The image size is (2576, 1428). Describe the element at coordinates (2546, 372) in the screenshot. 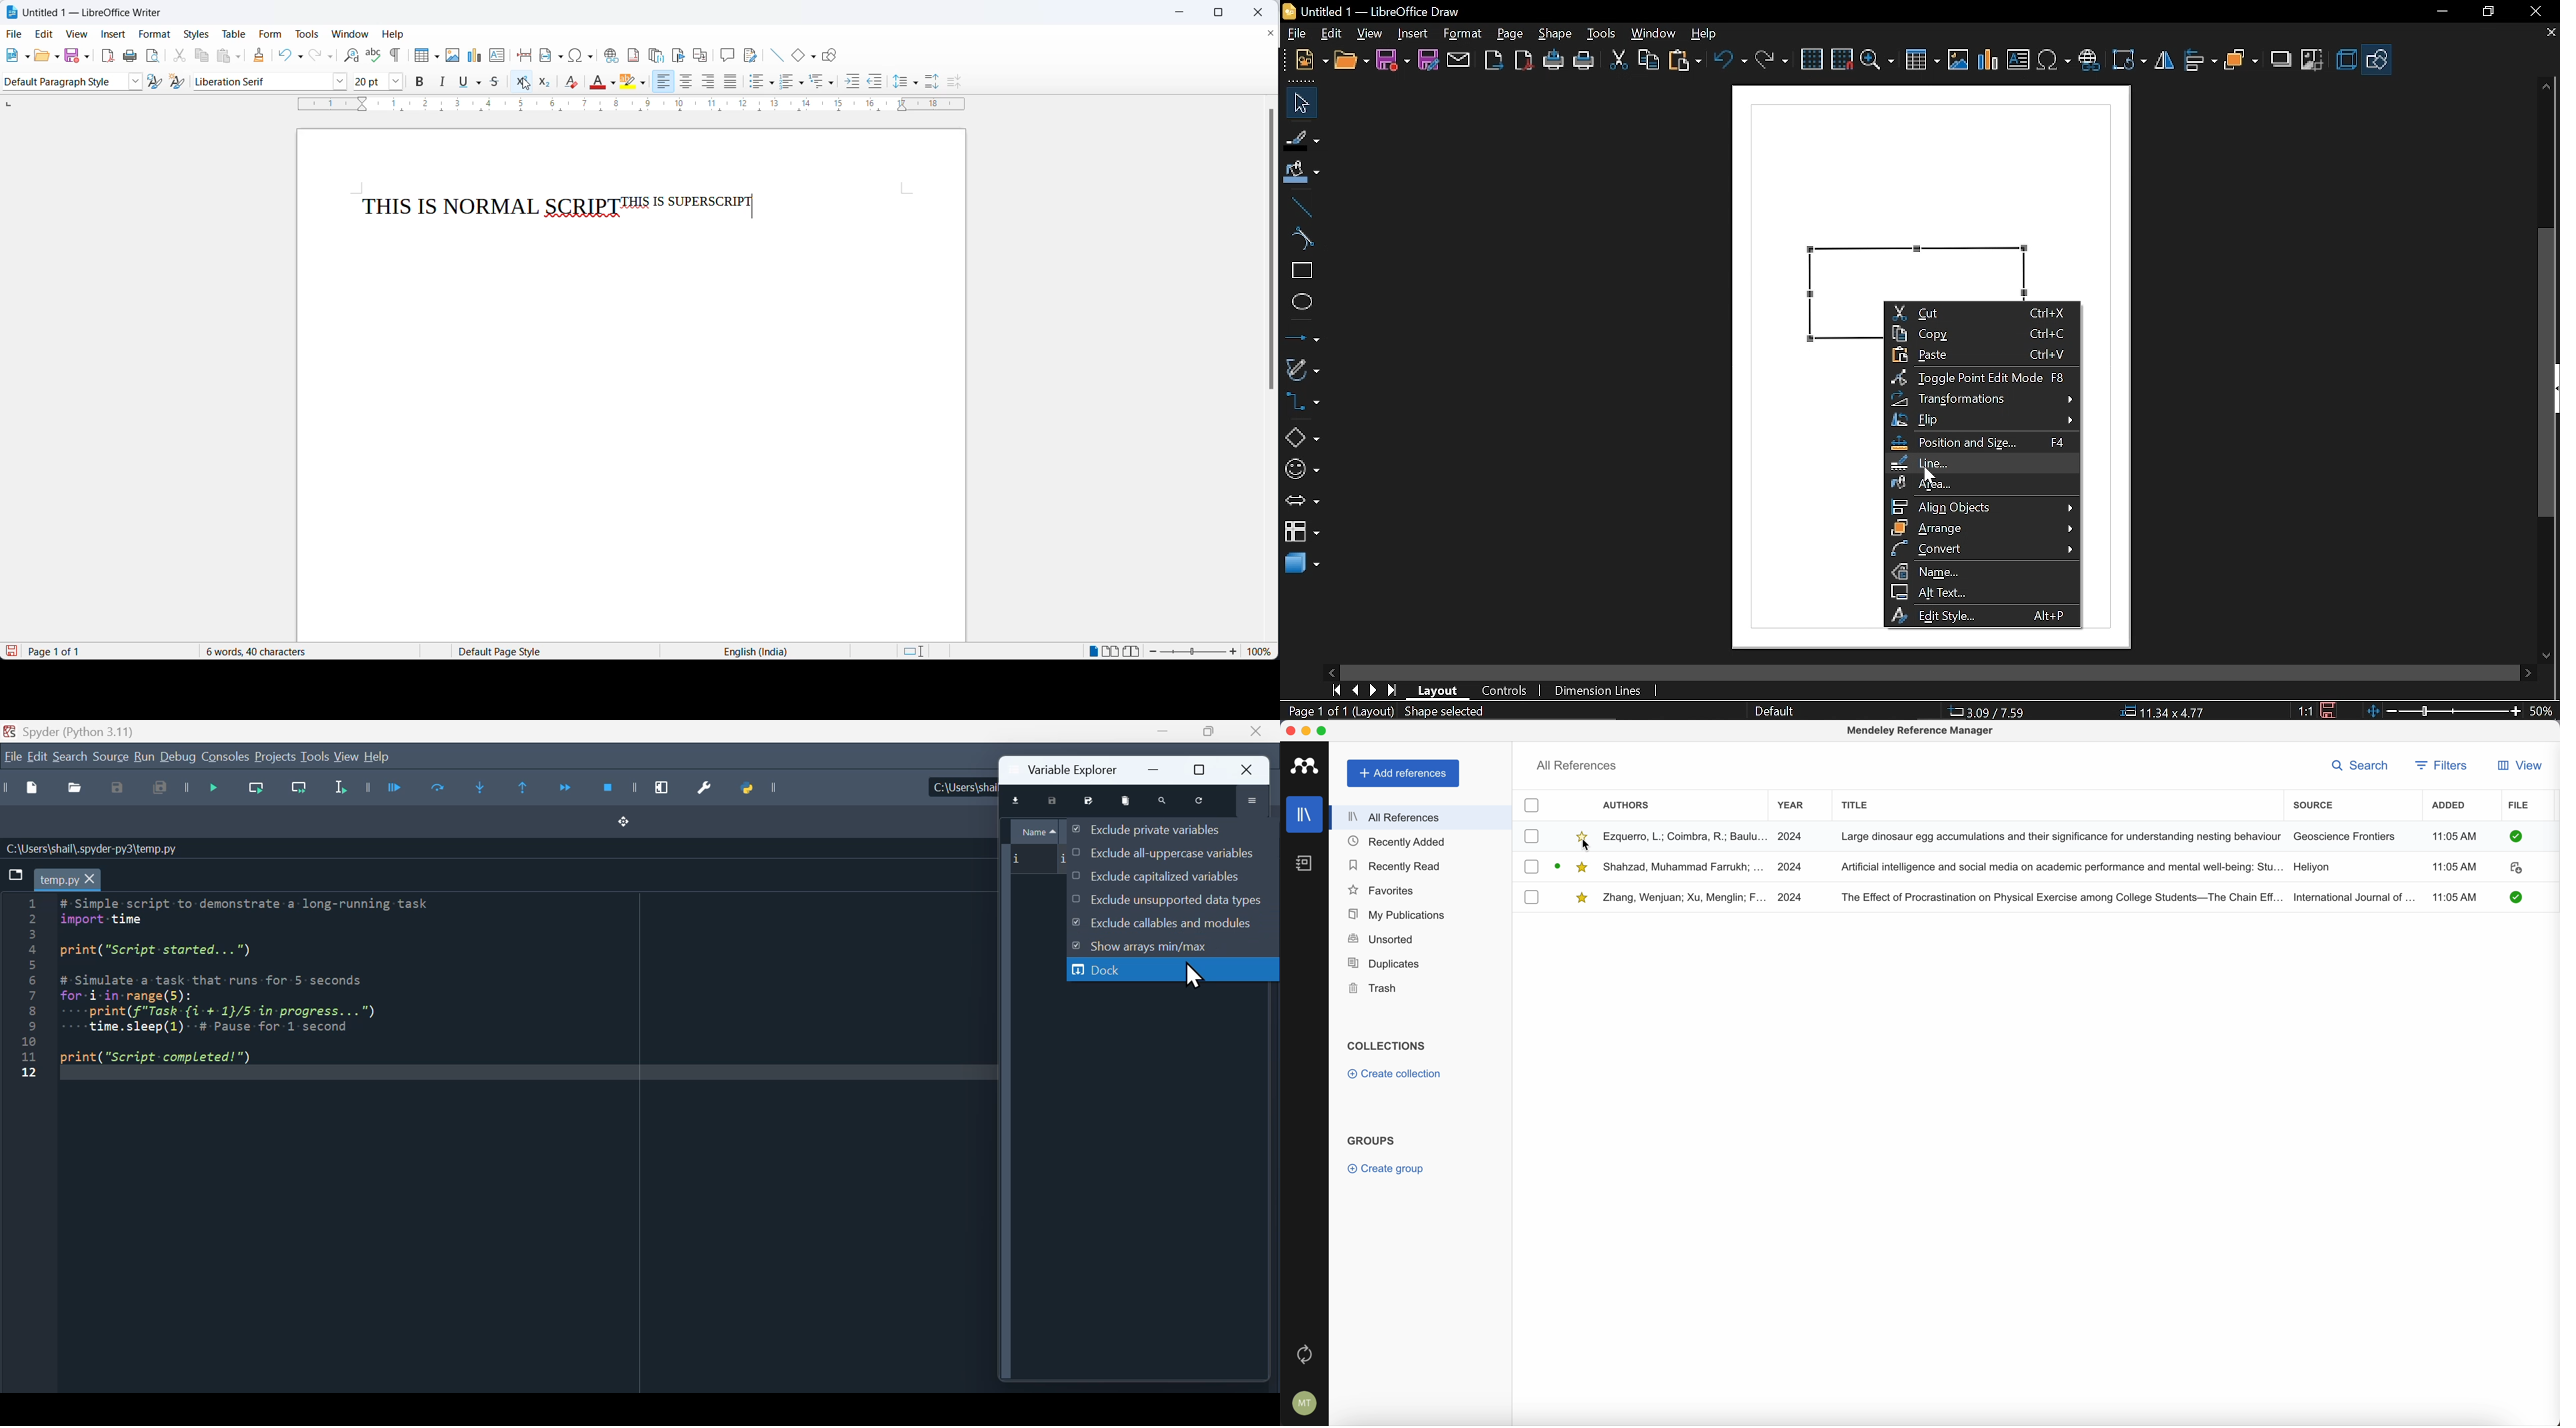

I see `vertical scrollbar` at that location.